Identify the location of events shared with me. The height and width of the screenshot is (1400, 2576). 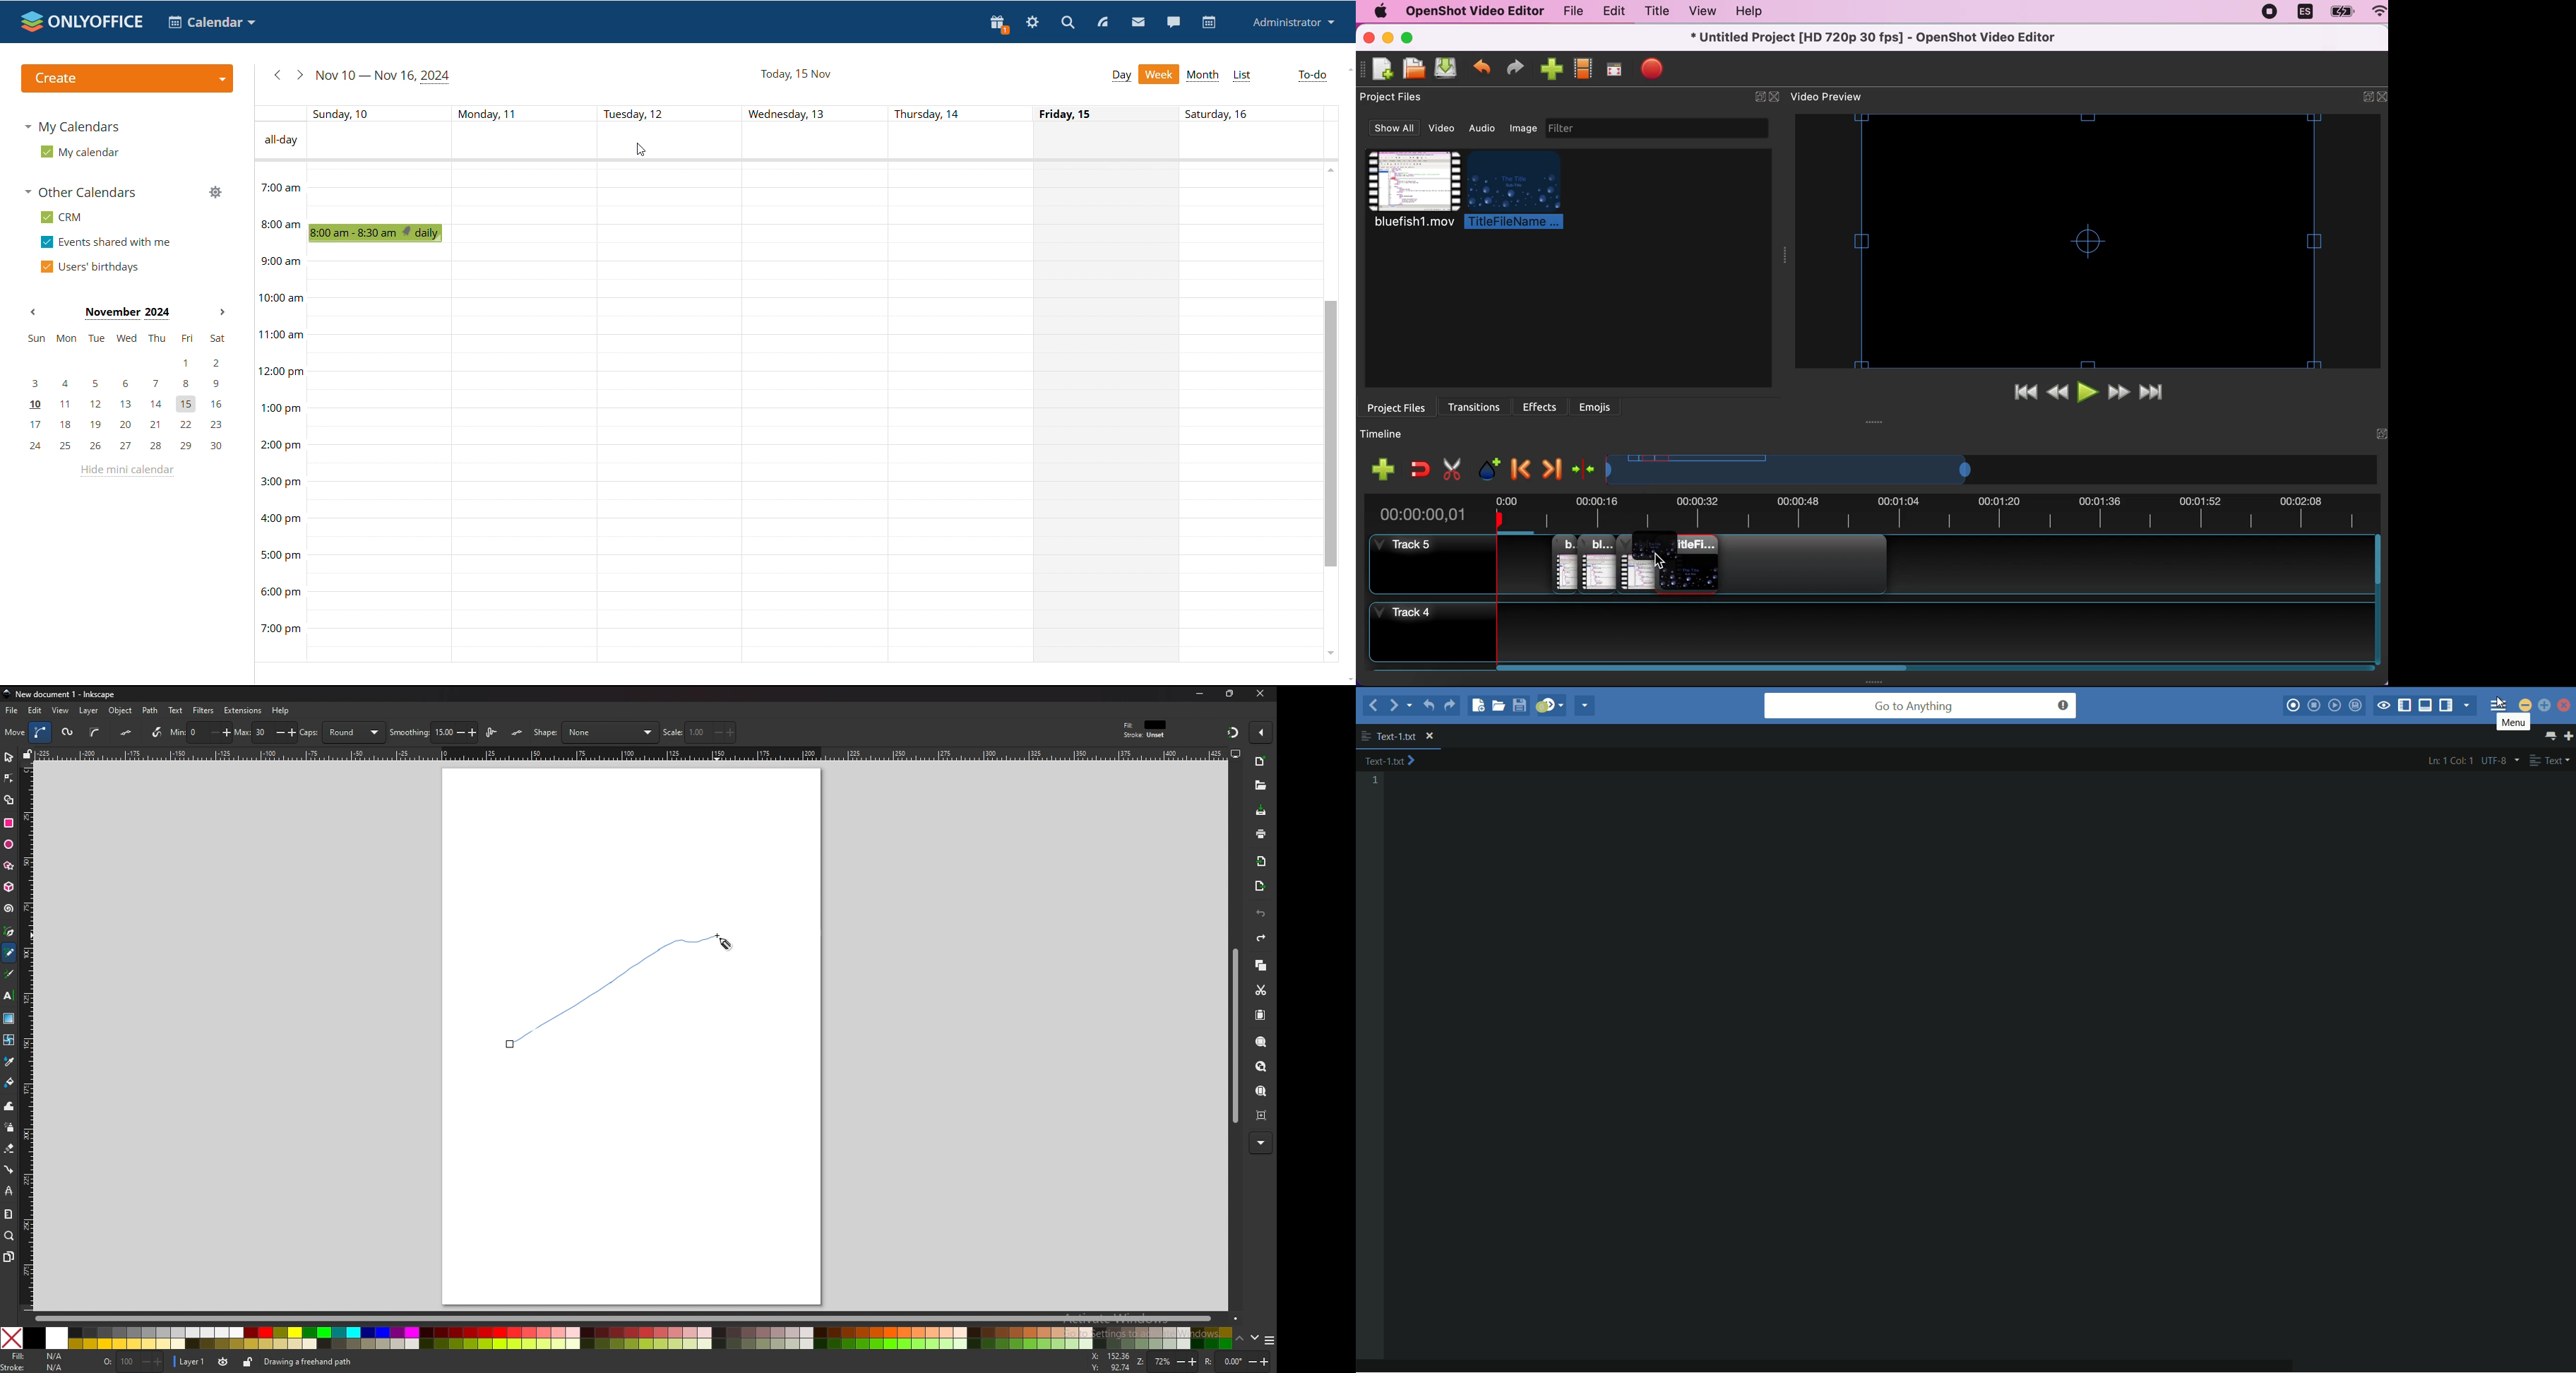
(105, 242).